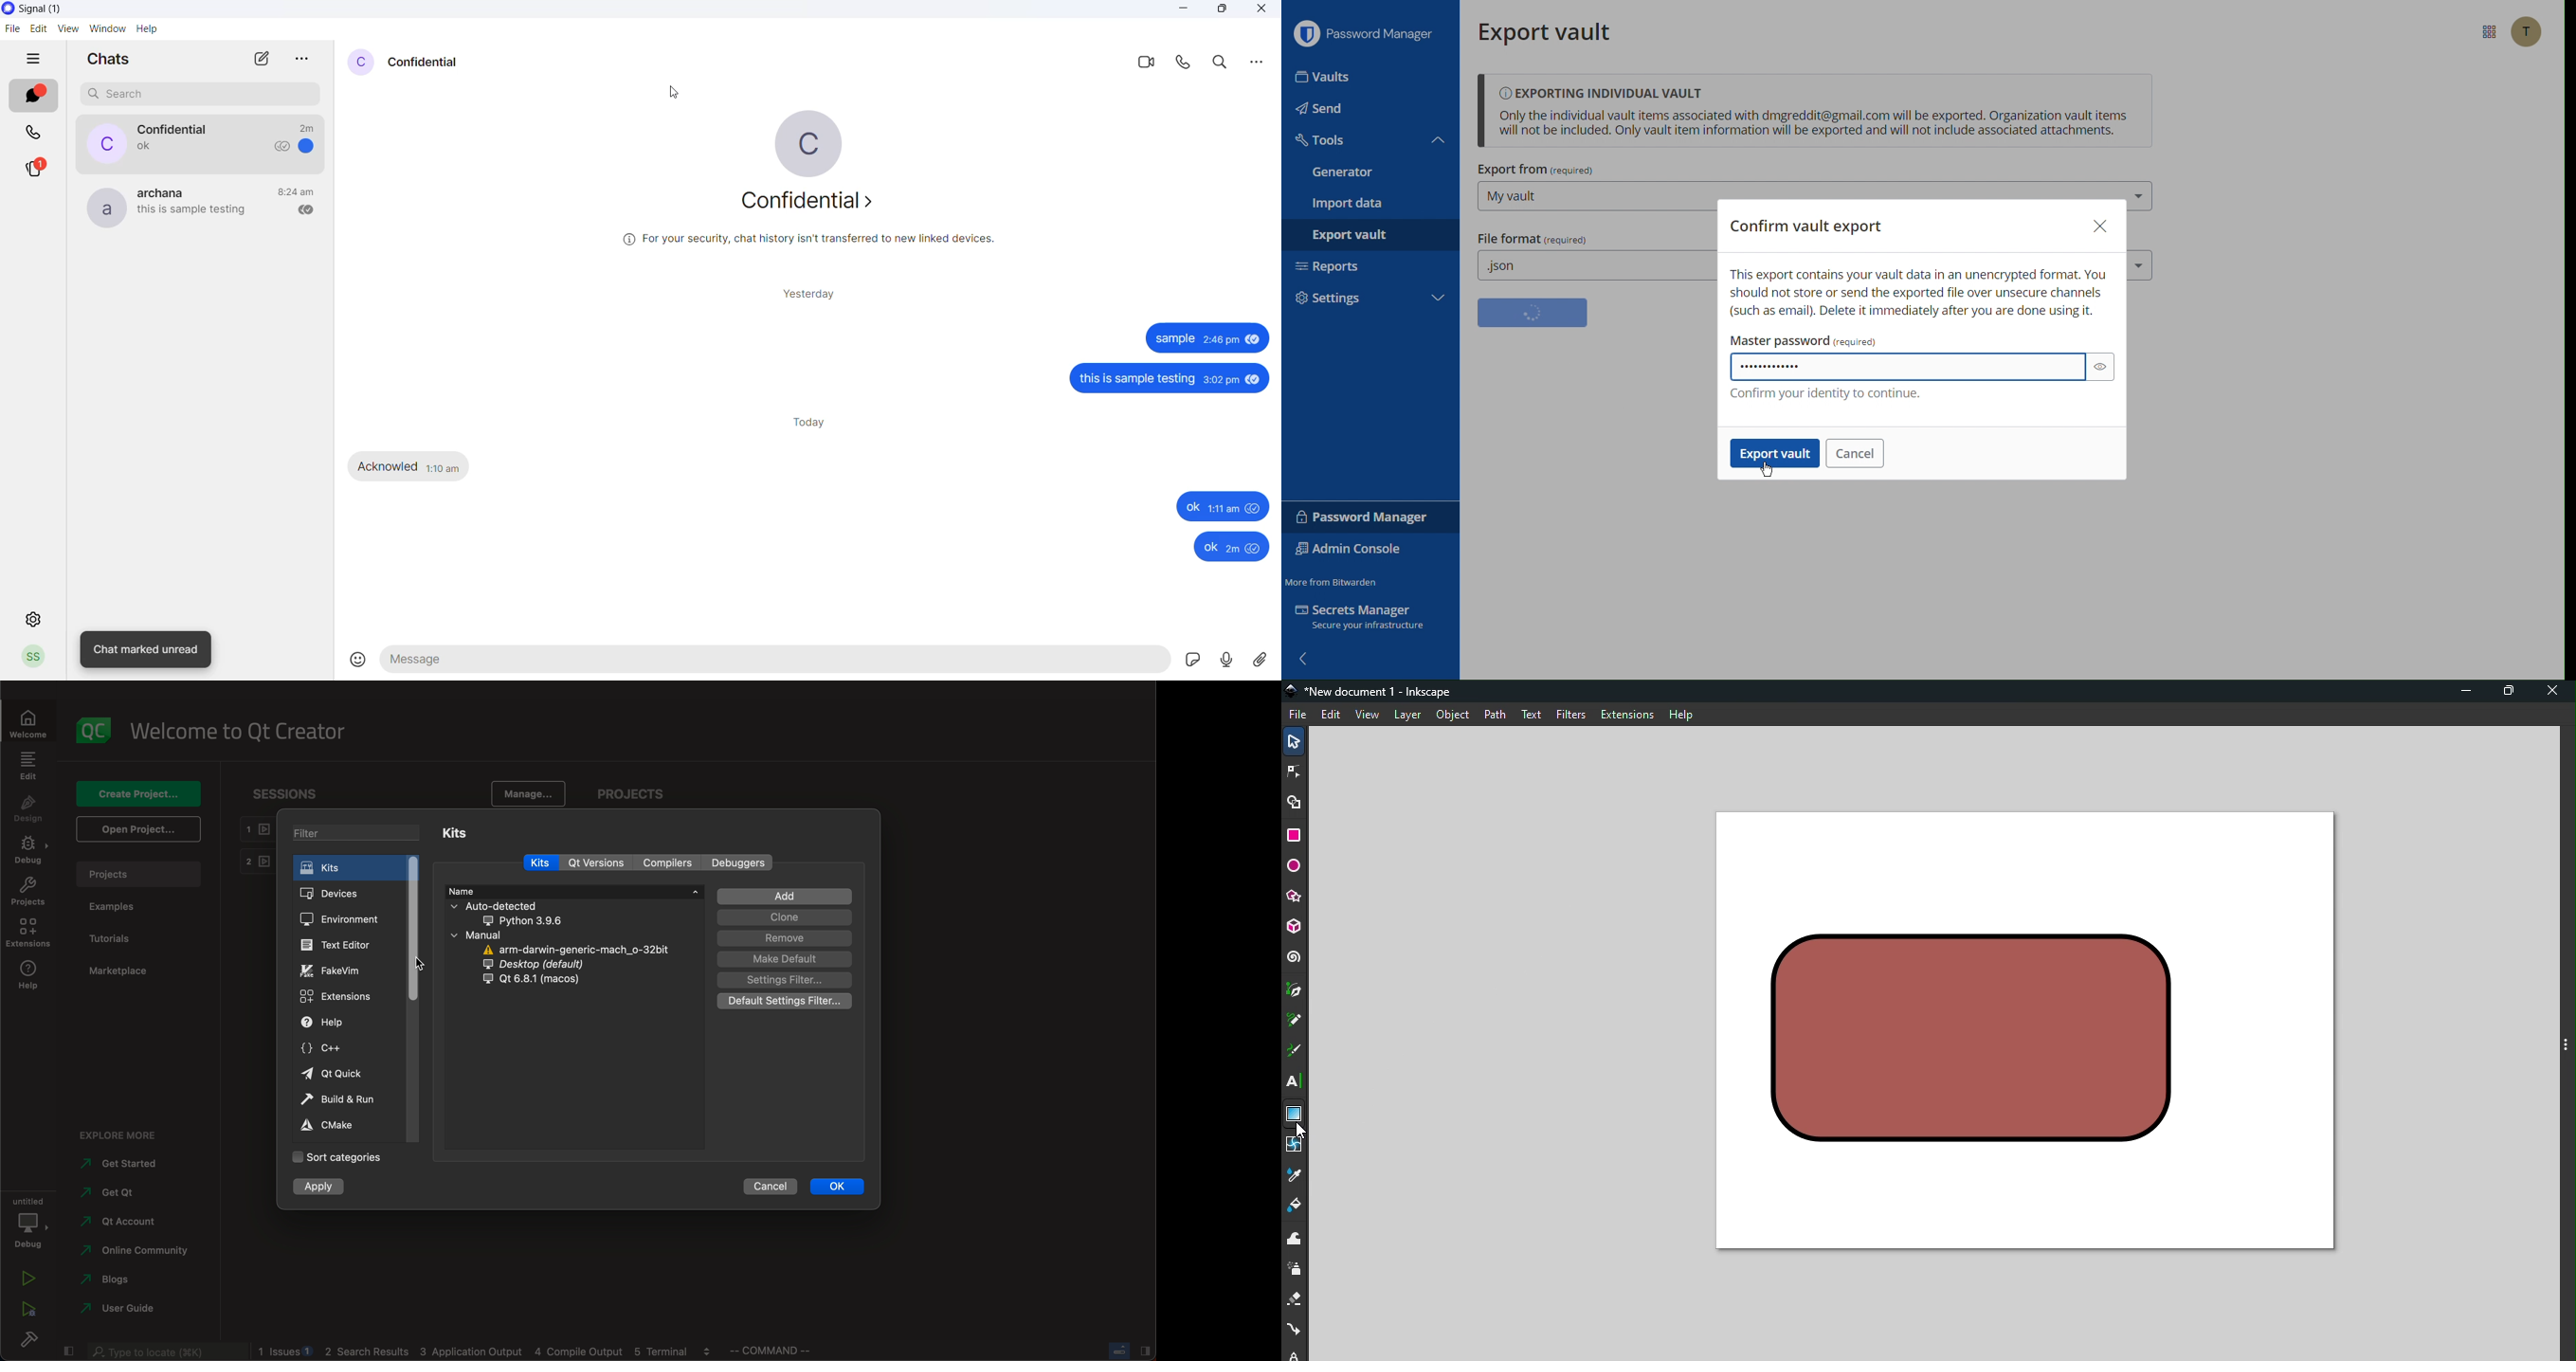 The image size is (2576, 1372). What do you see at coordinates (2100, 224) in the screenshot?
I see `Close` at bounding box center [2100, 224].